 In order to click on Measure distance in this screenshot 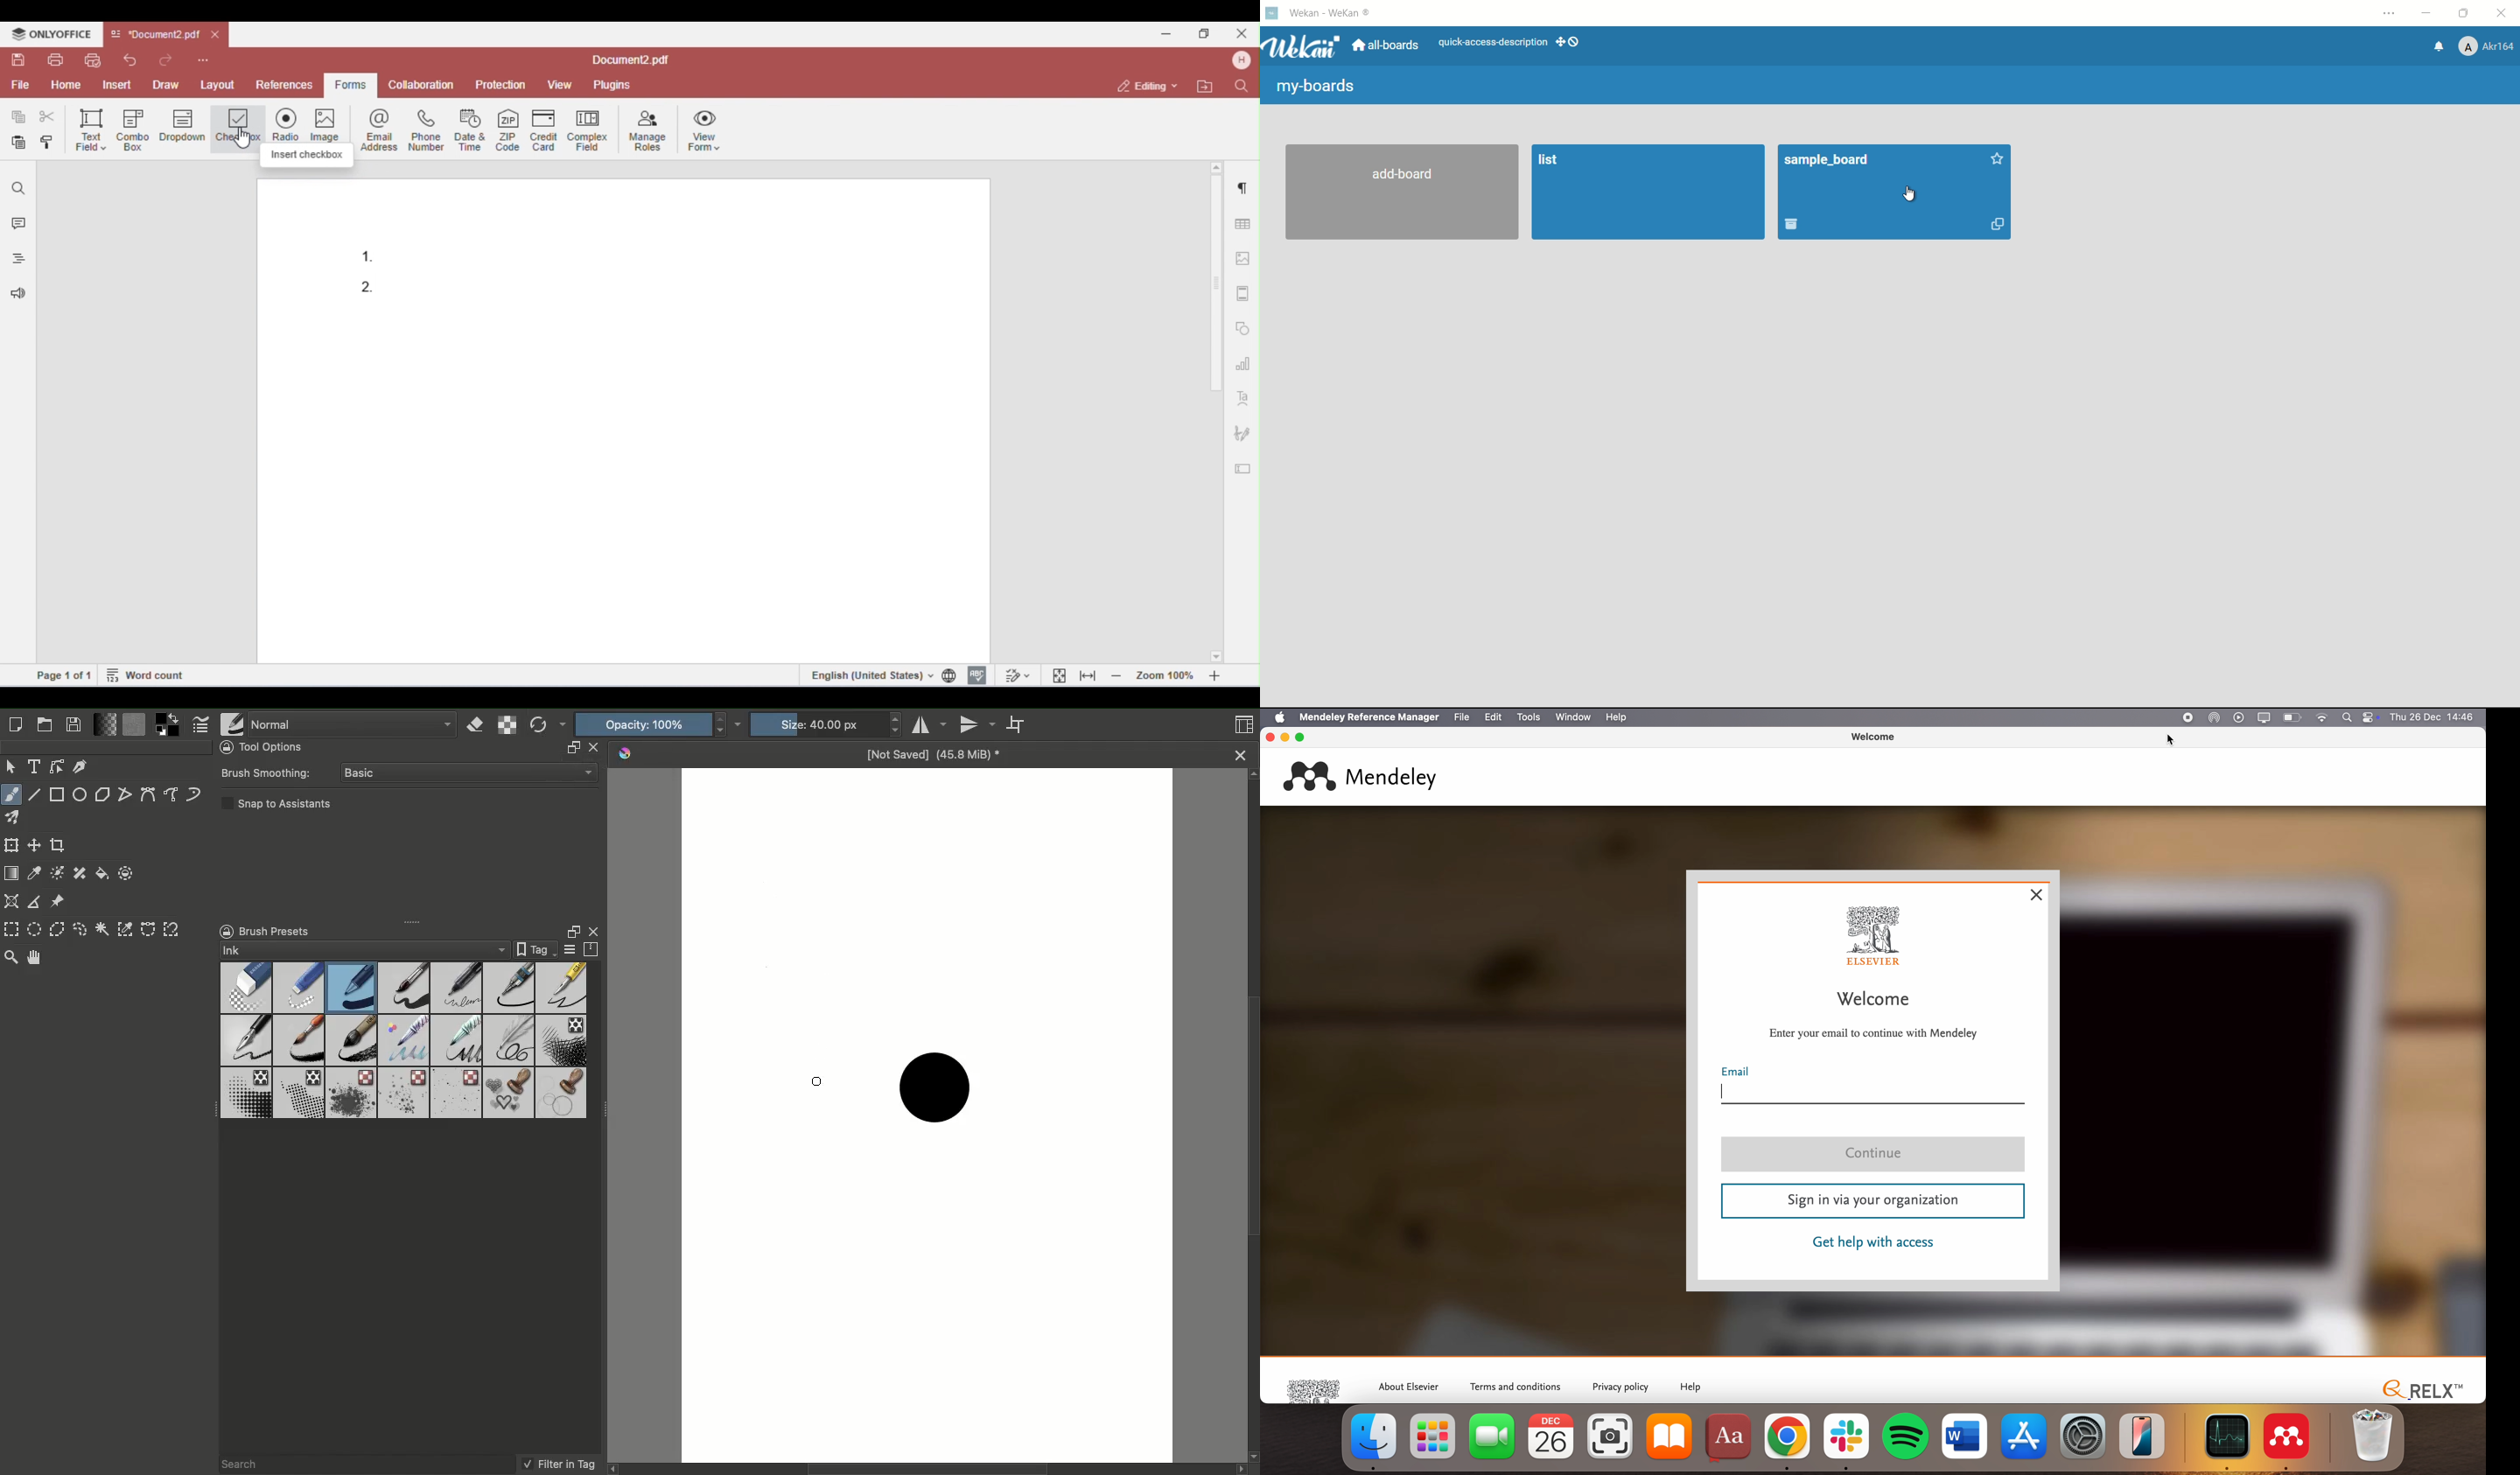, I will do `click(35, 902)`.